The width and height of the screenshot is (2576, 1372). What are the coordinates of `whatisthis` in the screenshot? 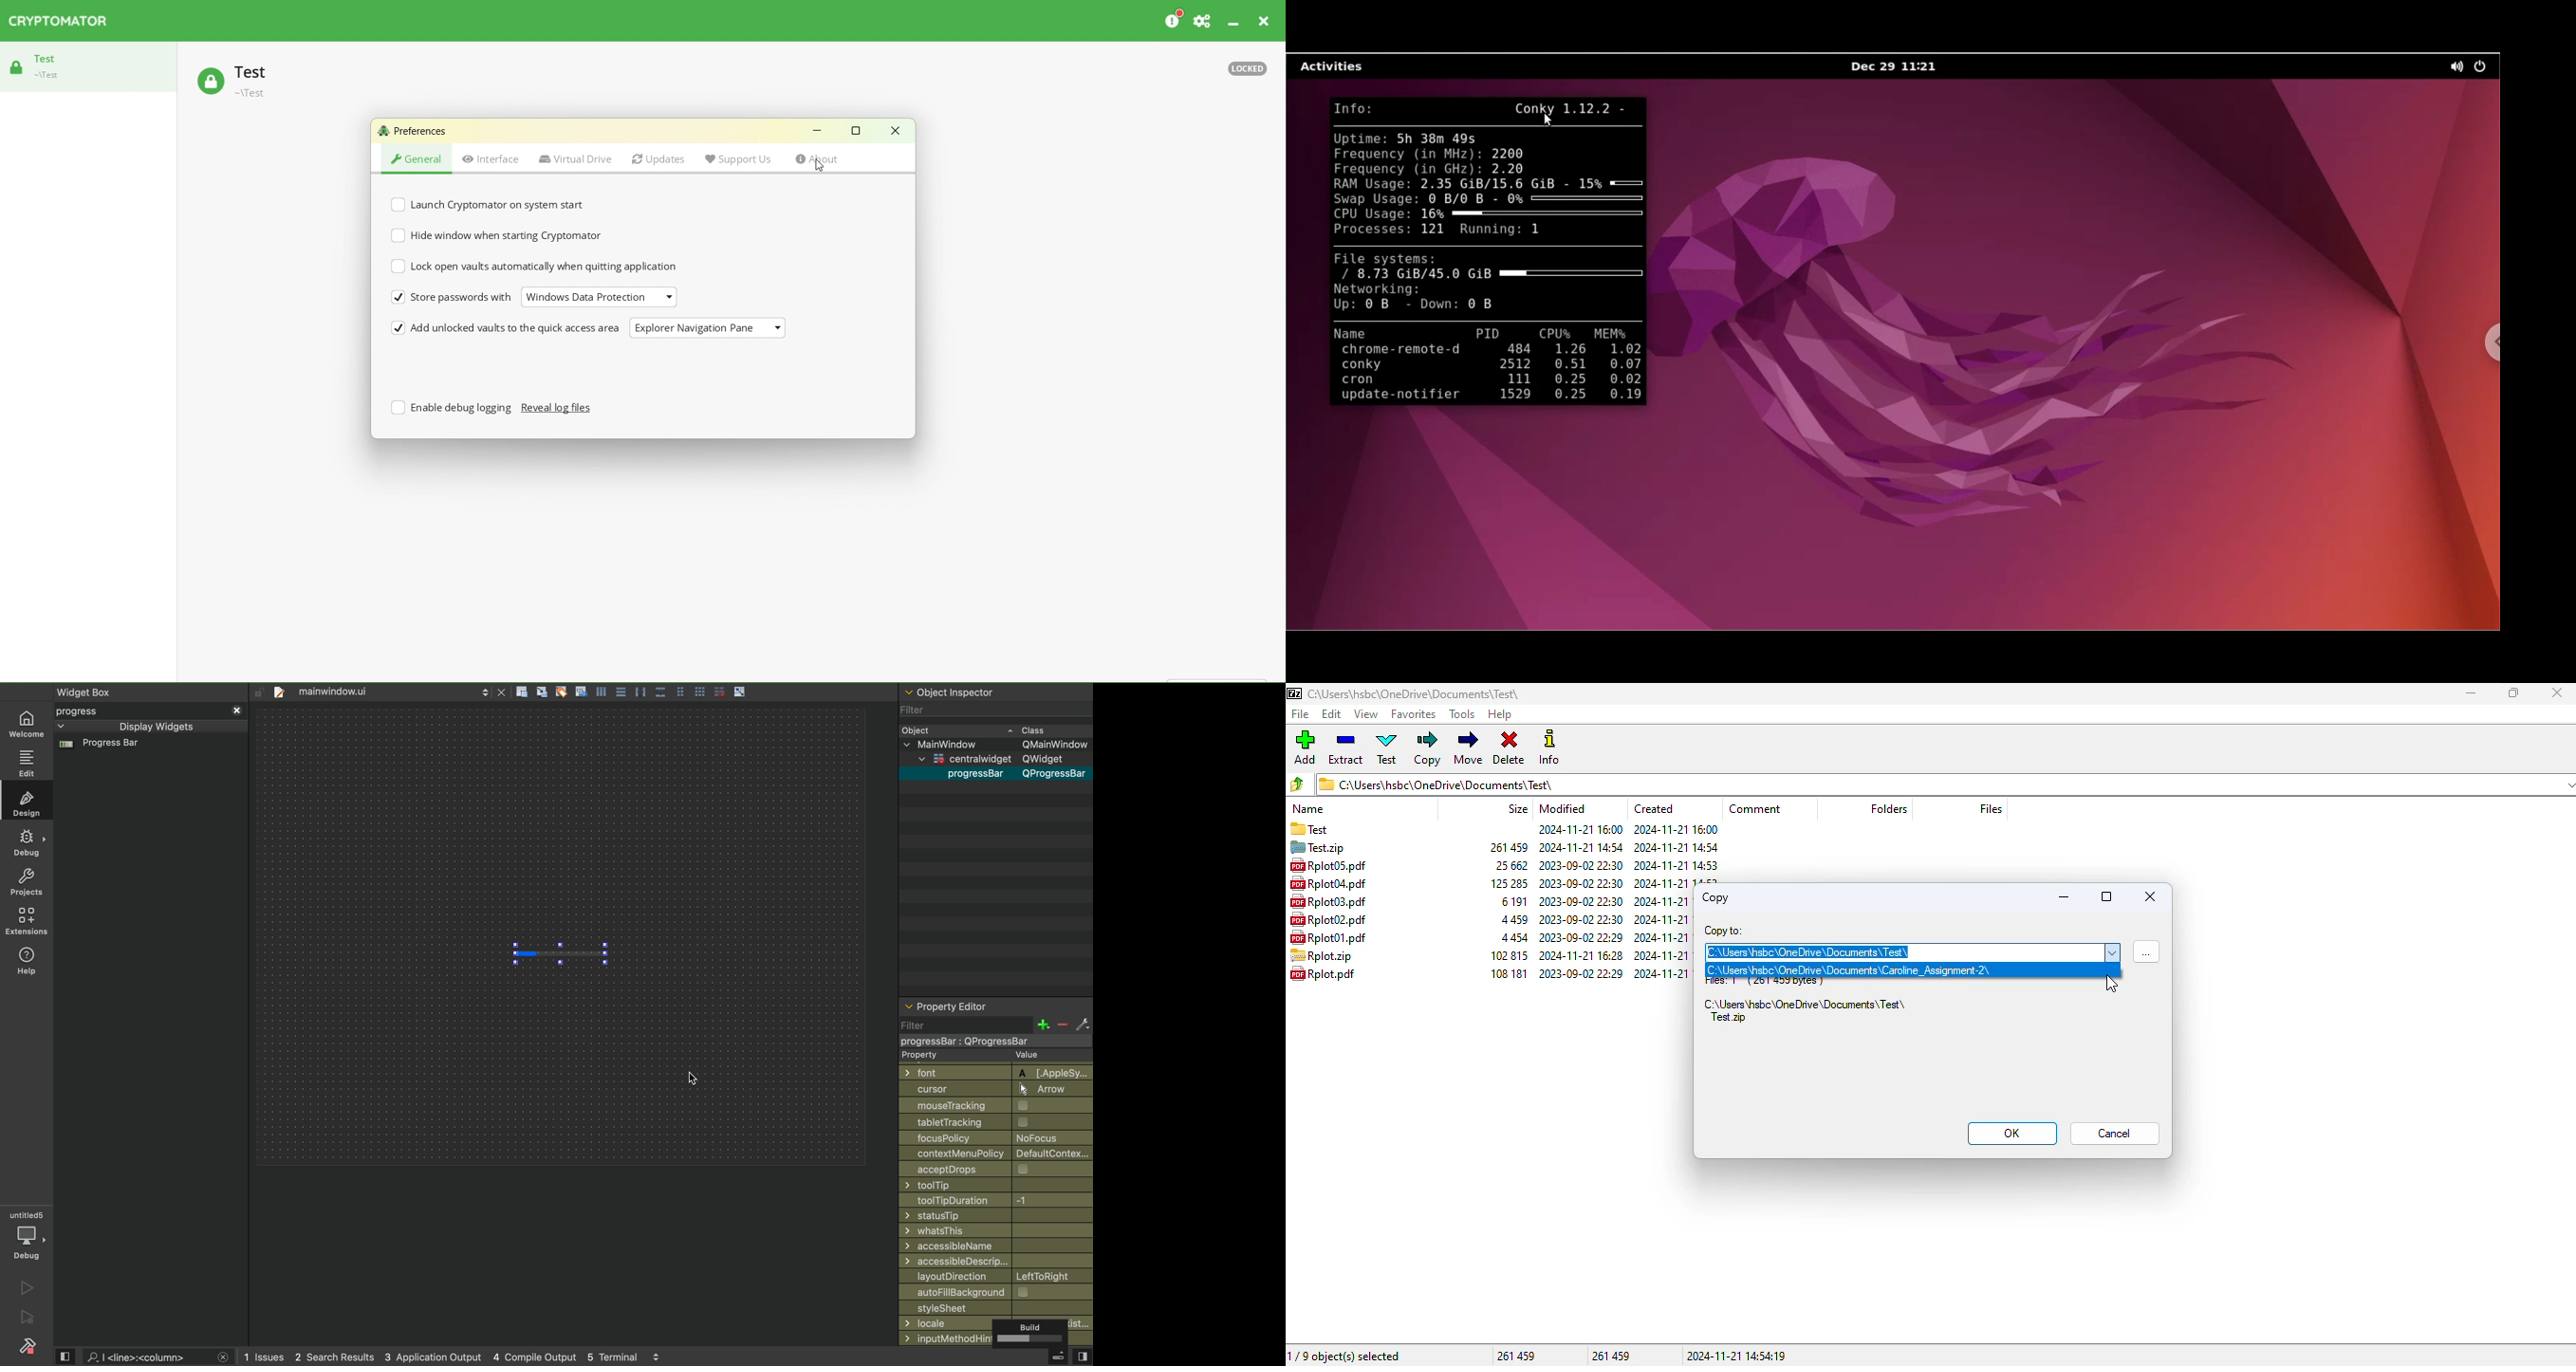 It's located at (988, 1231).